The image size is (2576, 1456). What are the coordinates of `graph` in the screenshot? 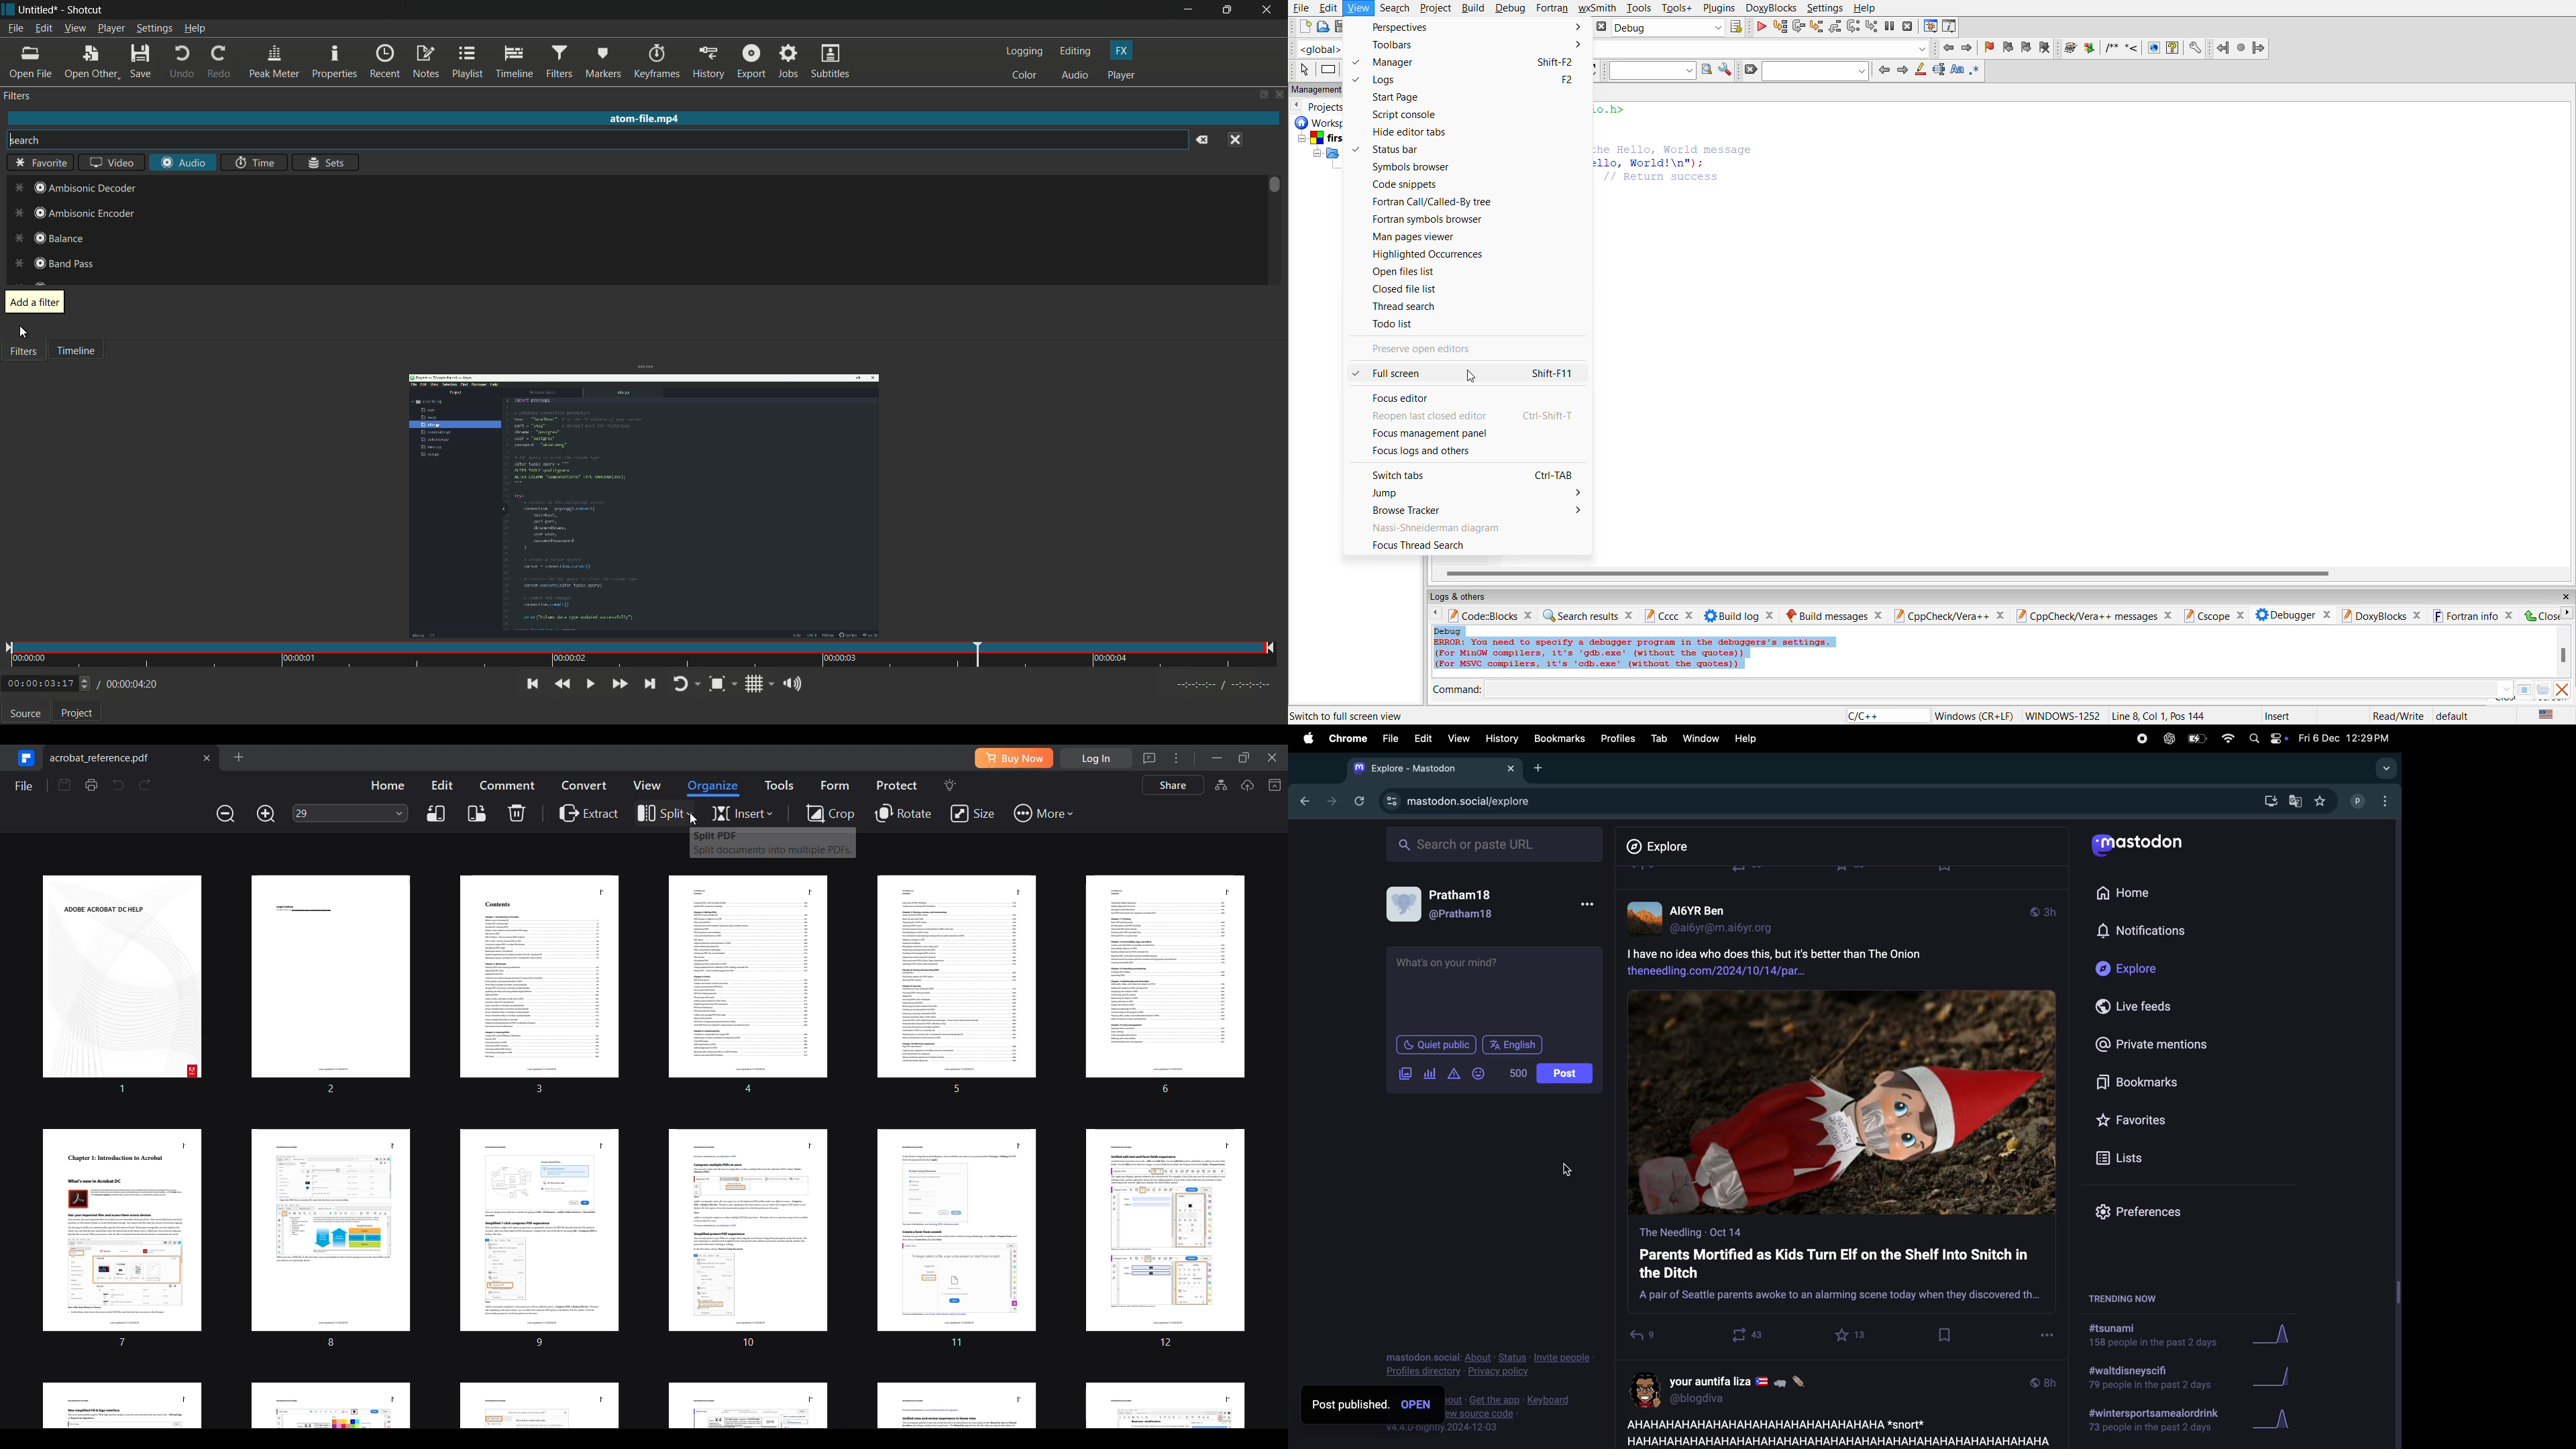 It's located at (2274, 1422).